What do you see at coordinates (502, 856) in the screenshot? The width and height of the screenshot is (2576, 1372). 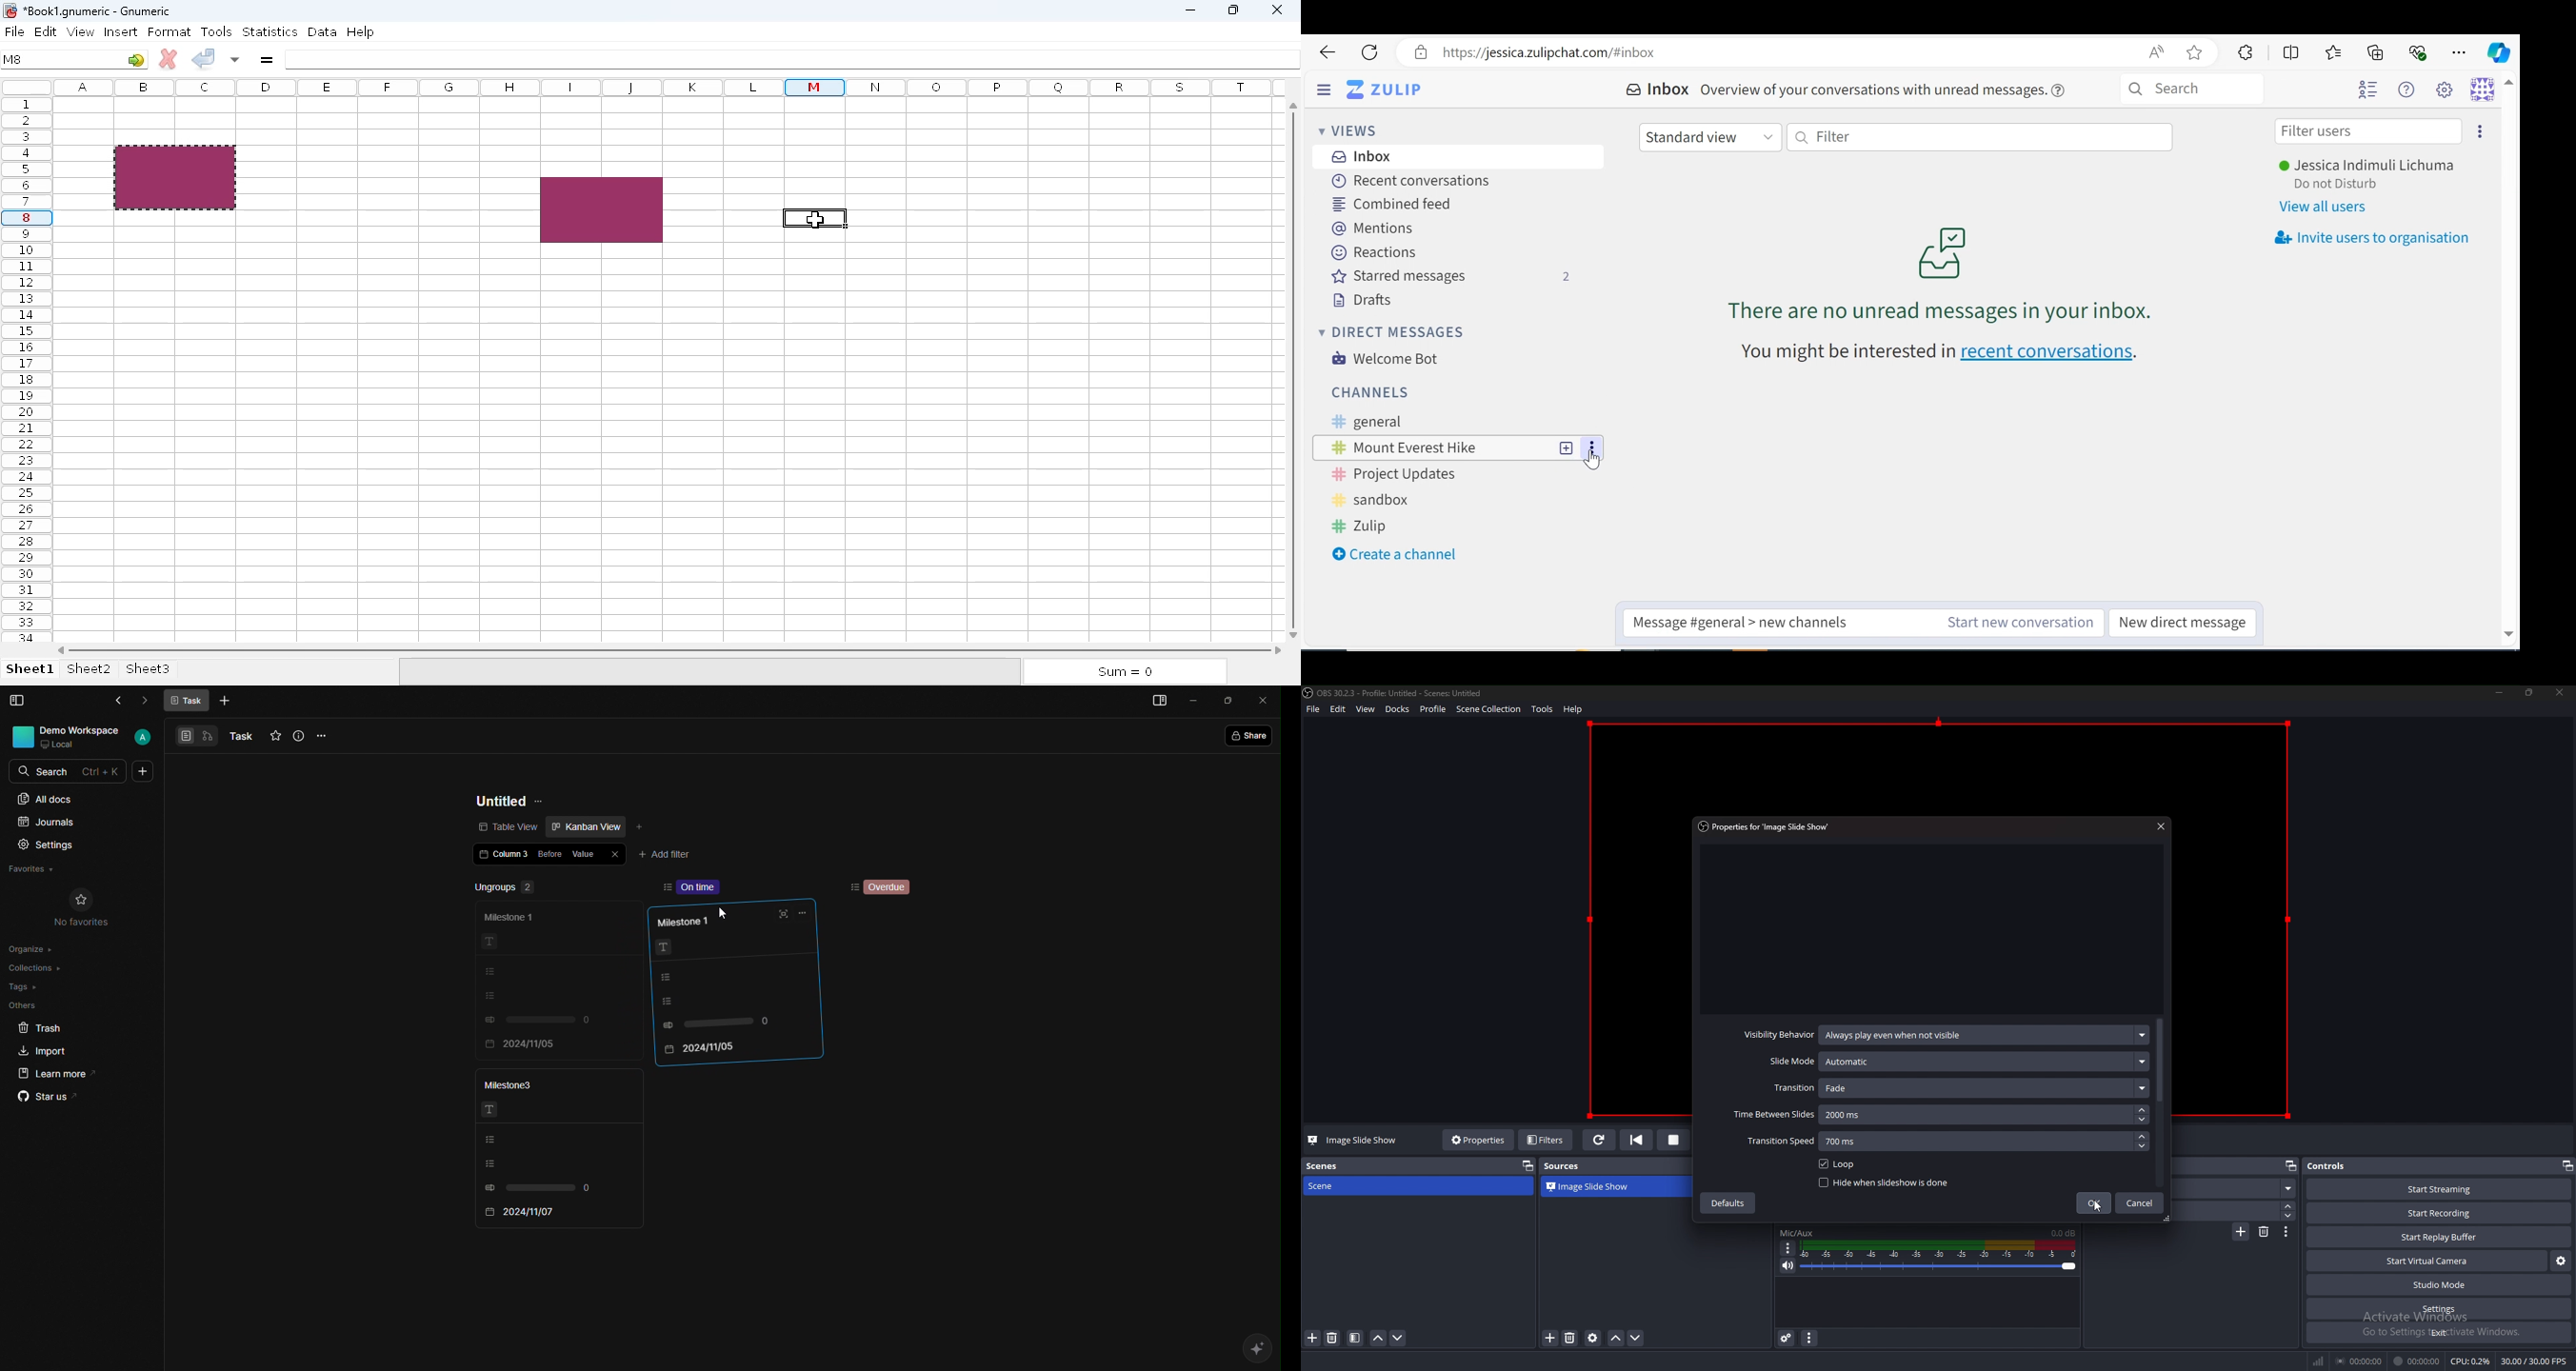 I see `Column 3` at bounding box center [502, 856].